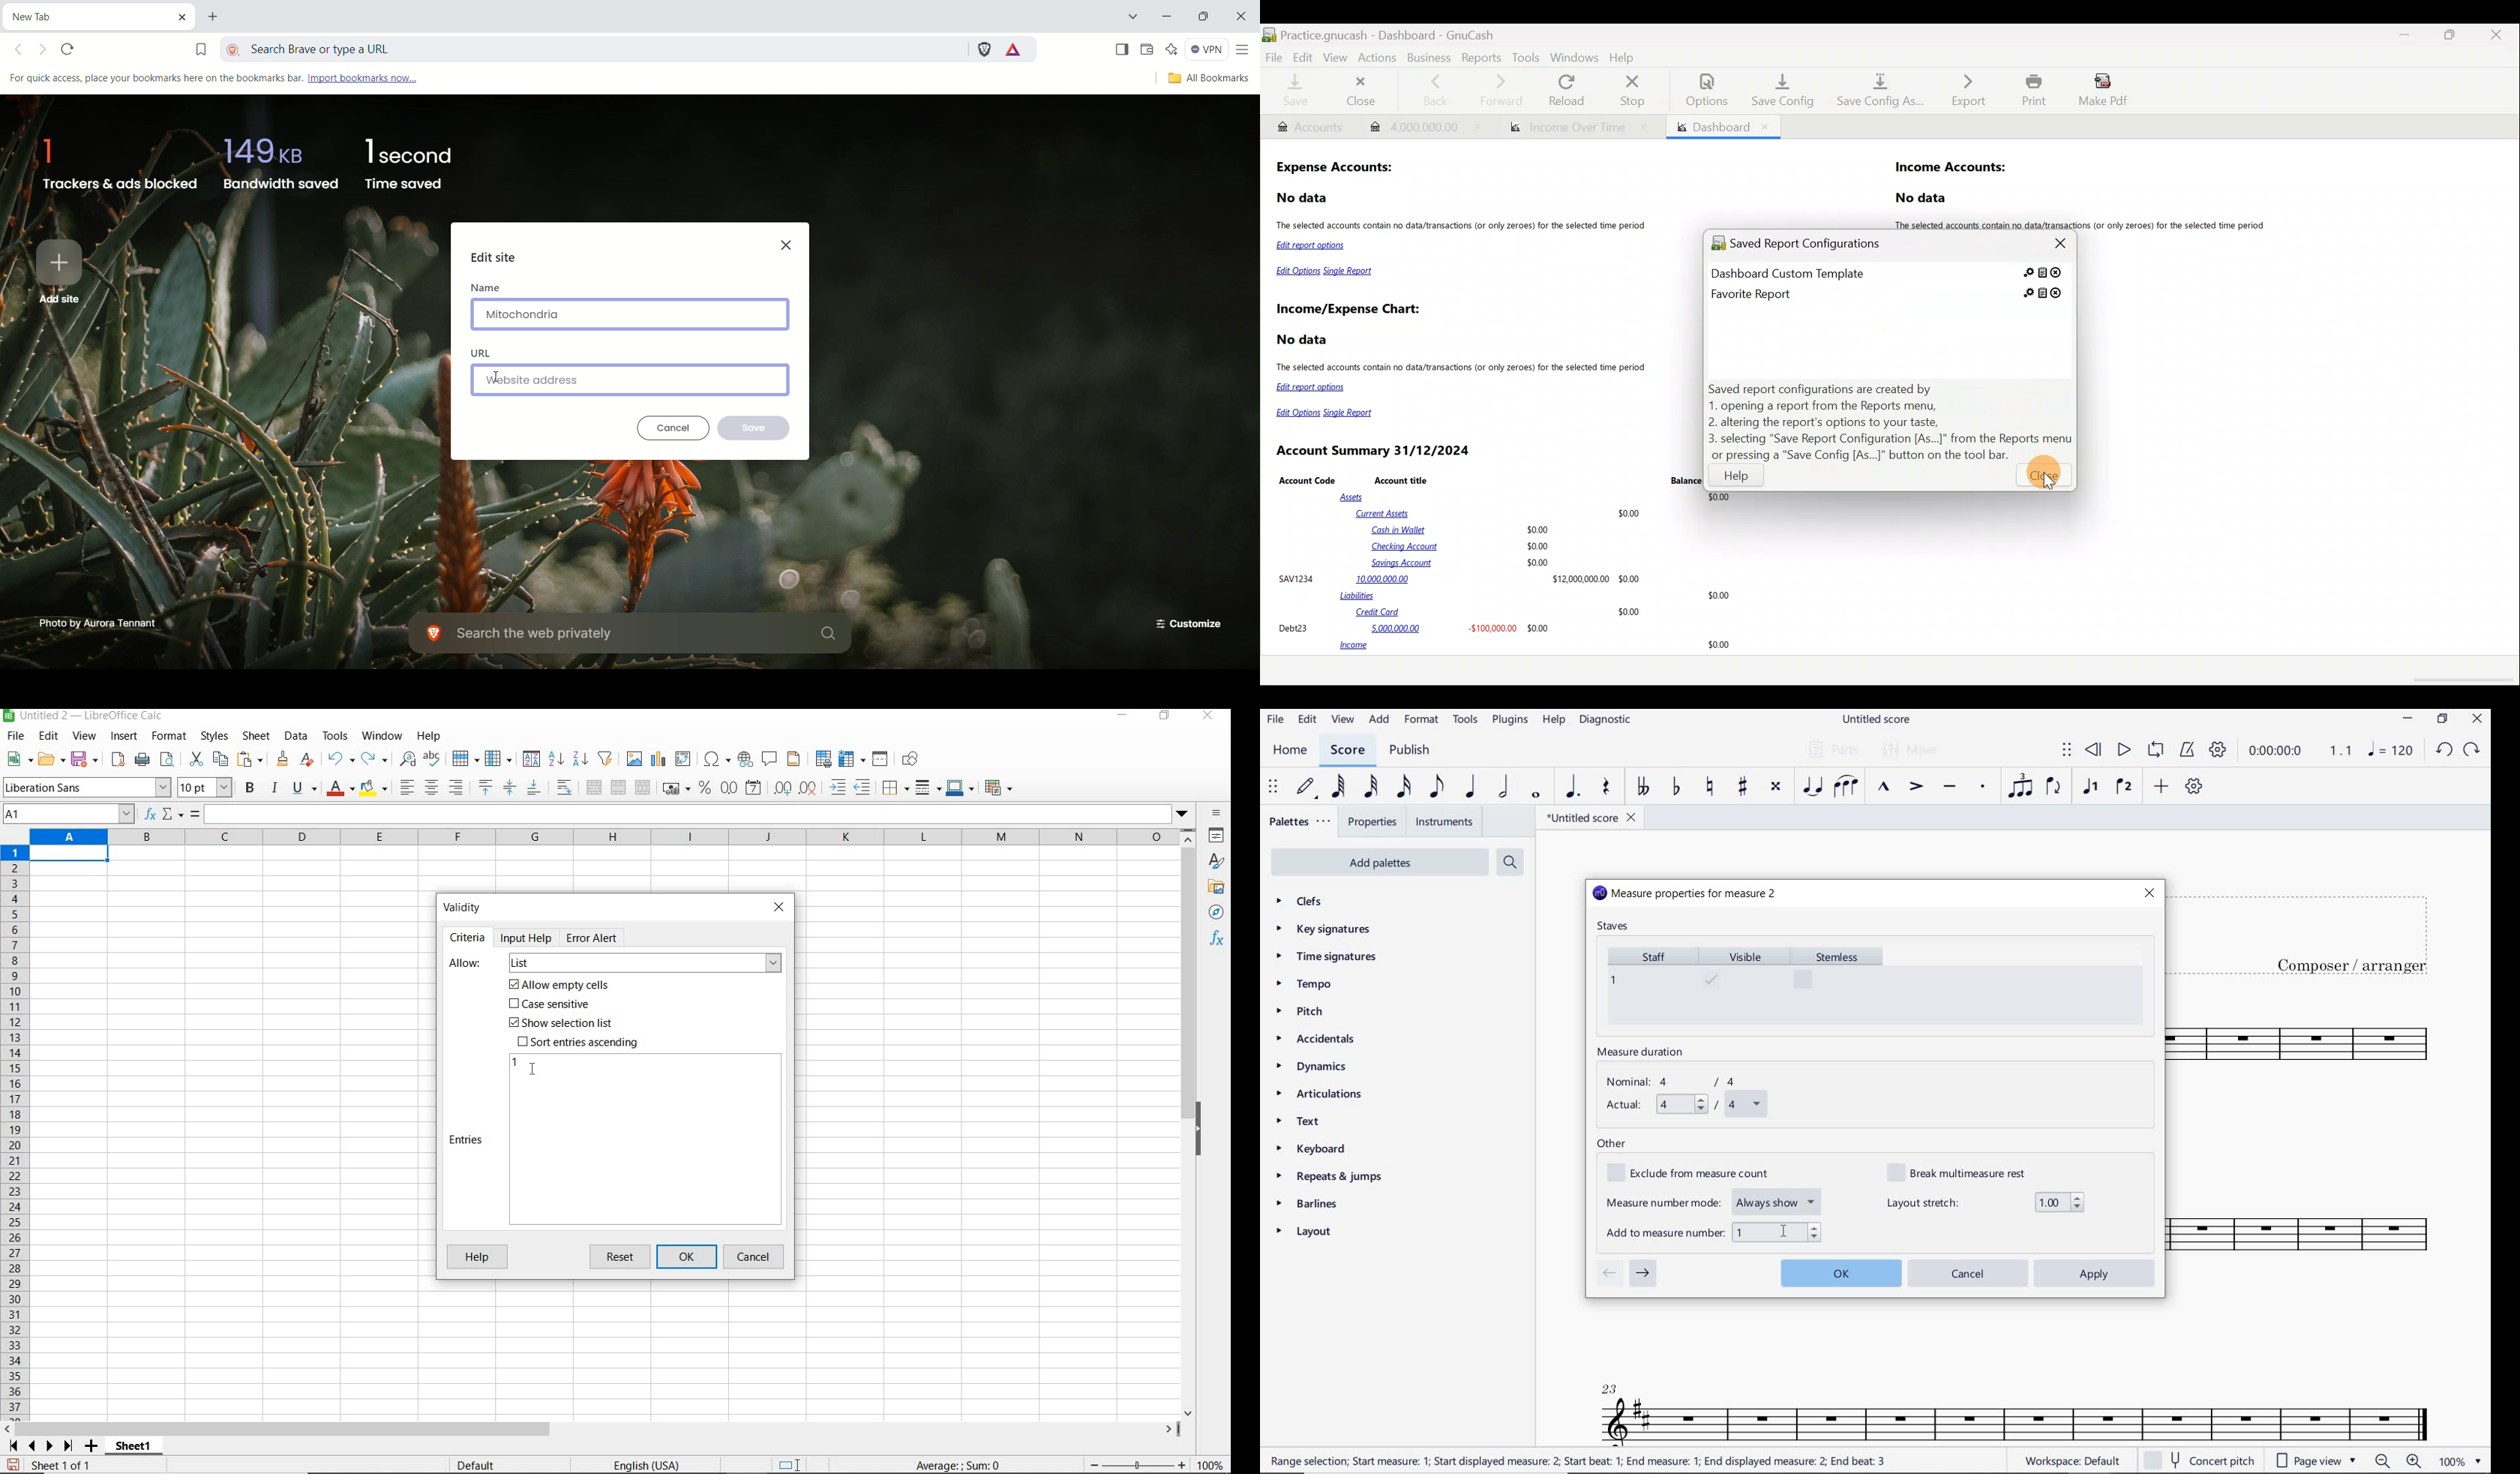 The height and width of the screenshot is (1484, 2520). Describe the element at coordinates (123, 737) in the screenshot. I see `insert` at that location.